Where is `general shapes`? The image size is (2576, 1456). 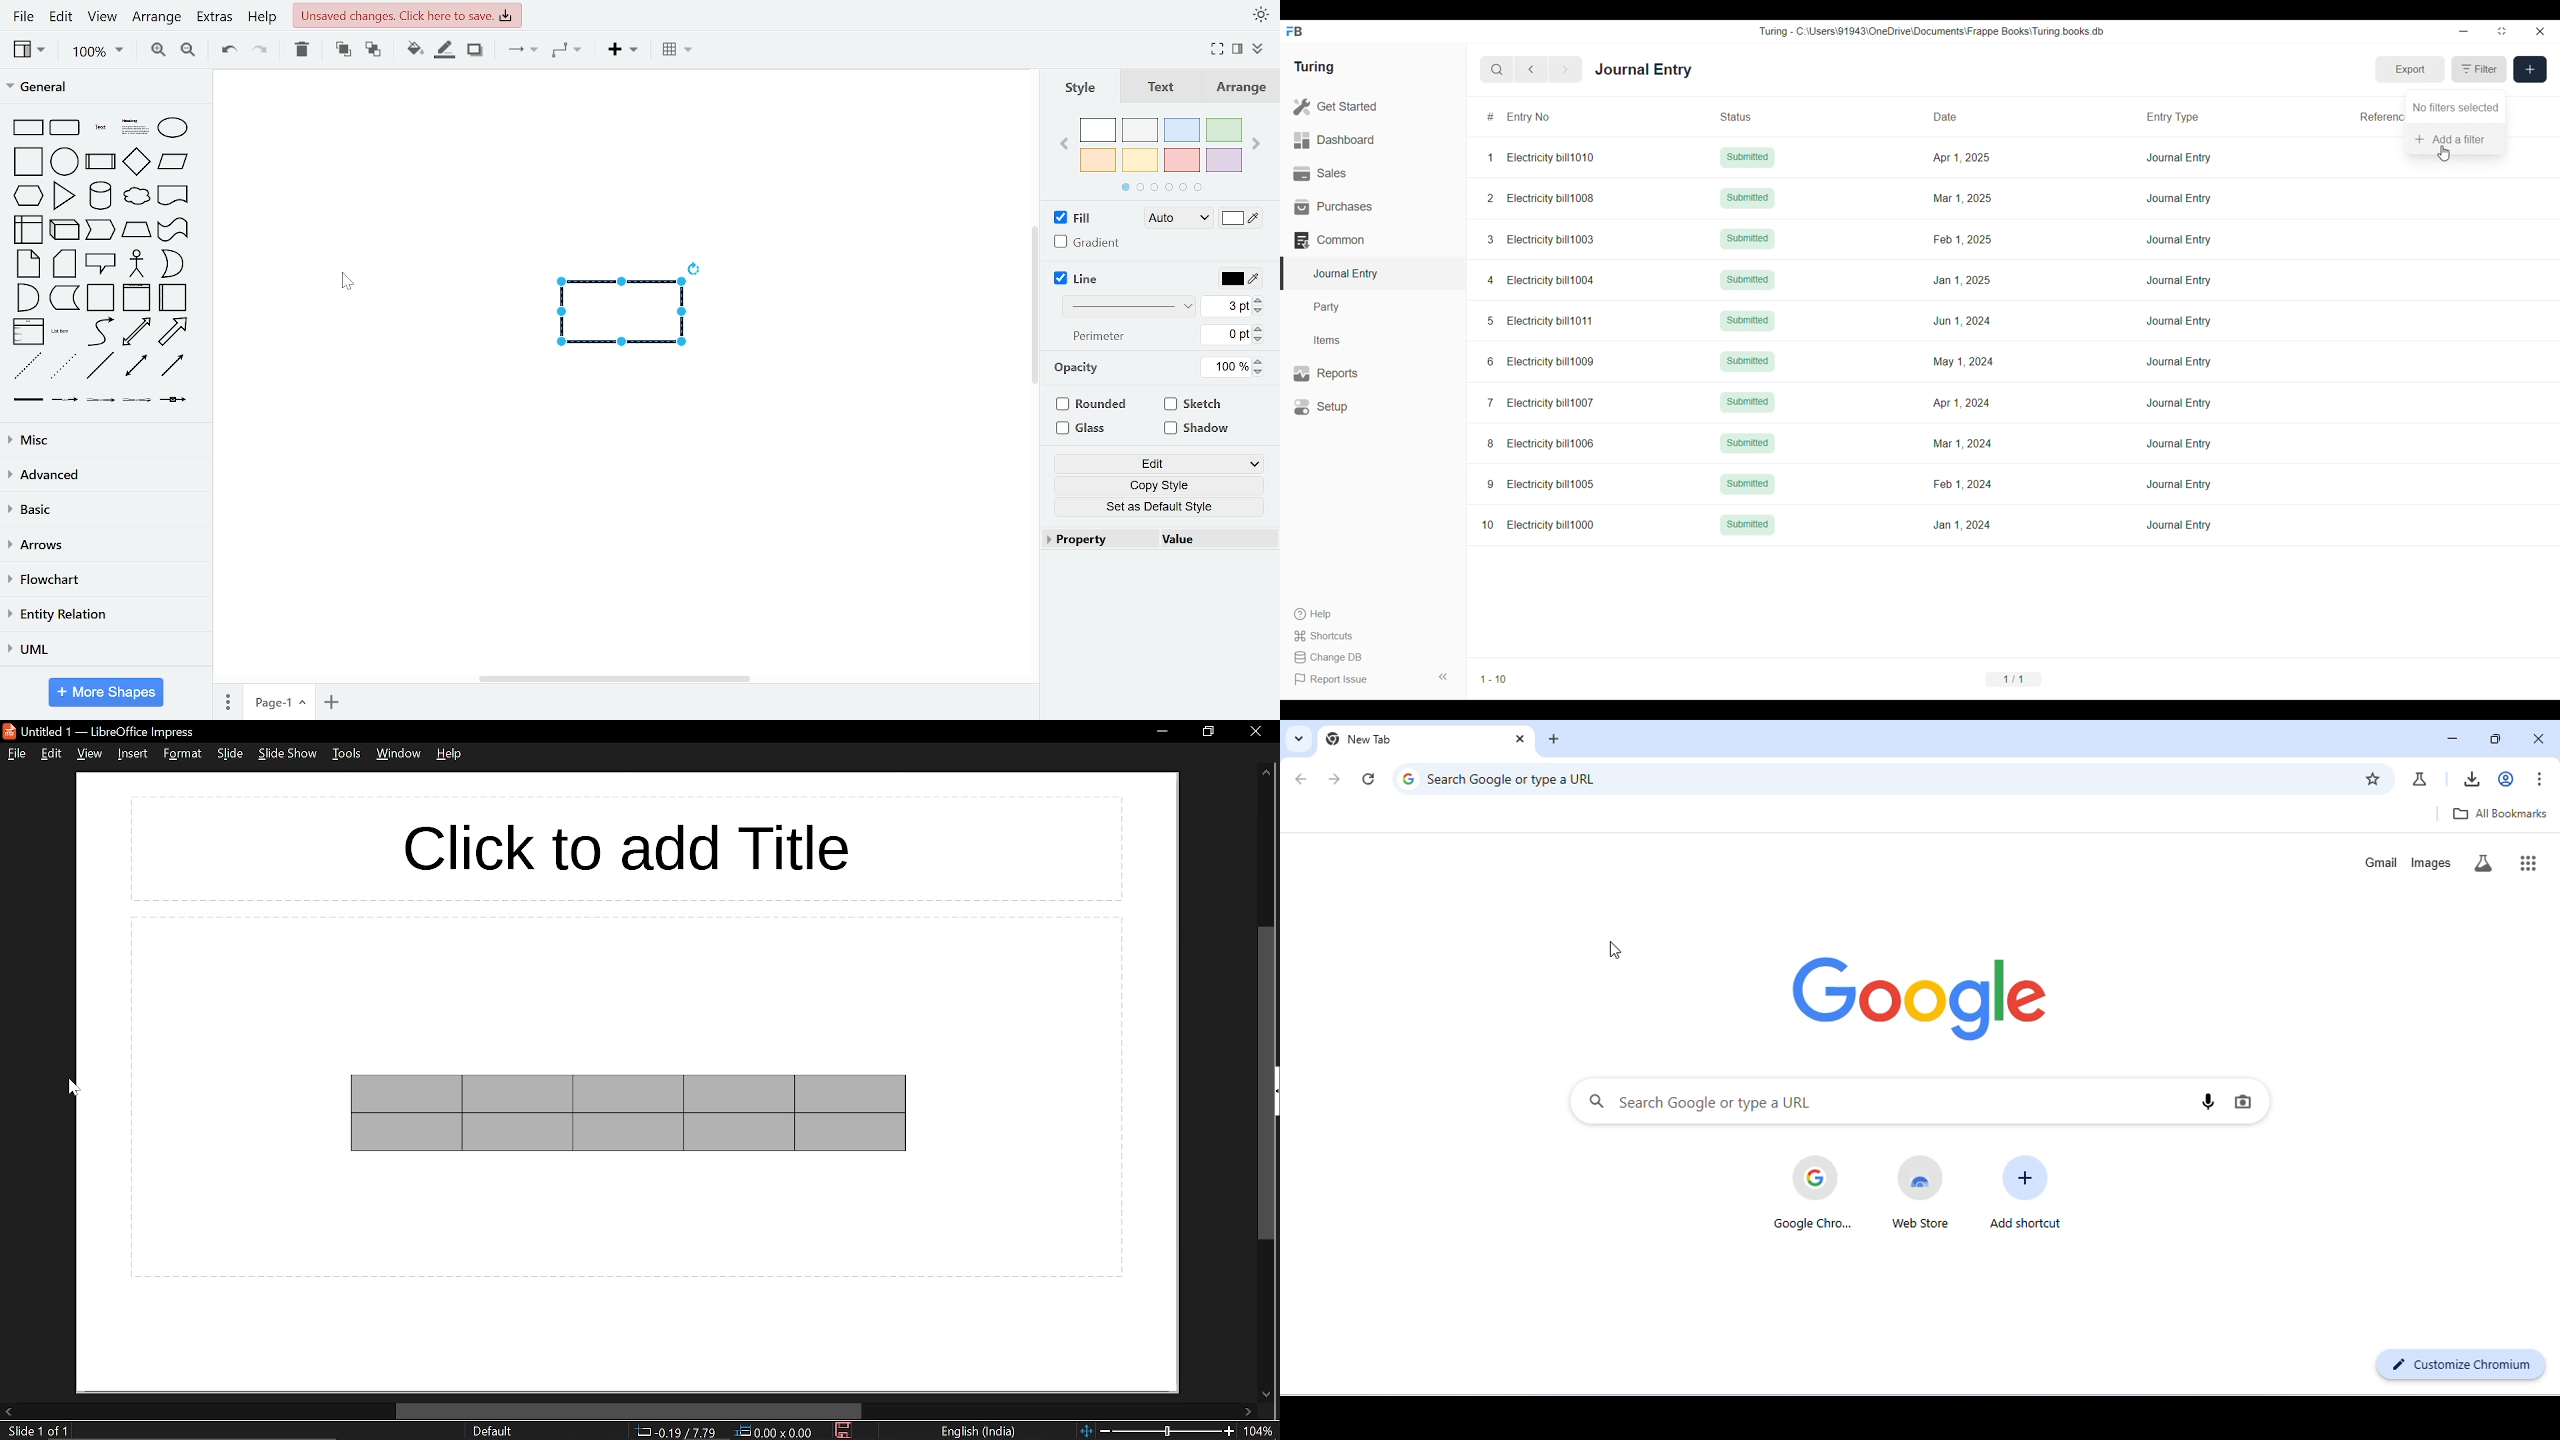 general shapes is located at coordinates (172, 298).